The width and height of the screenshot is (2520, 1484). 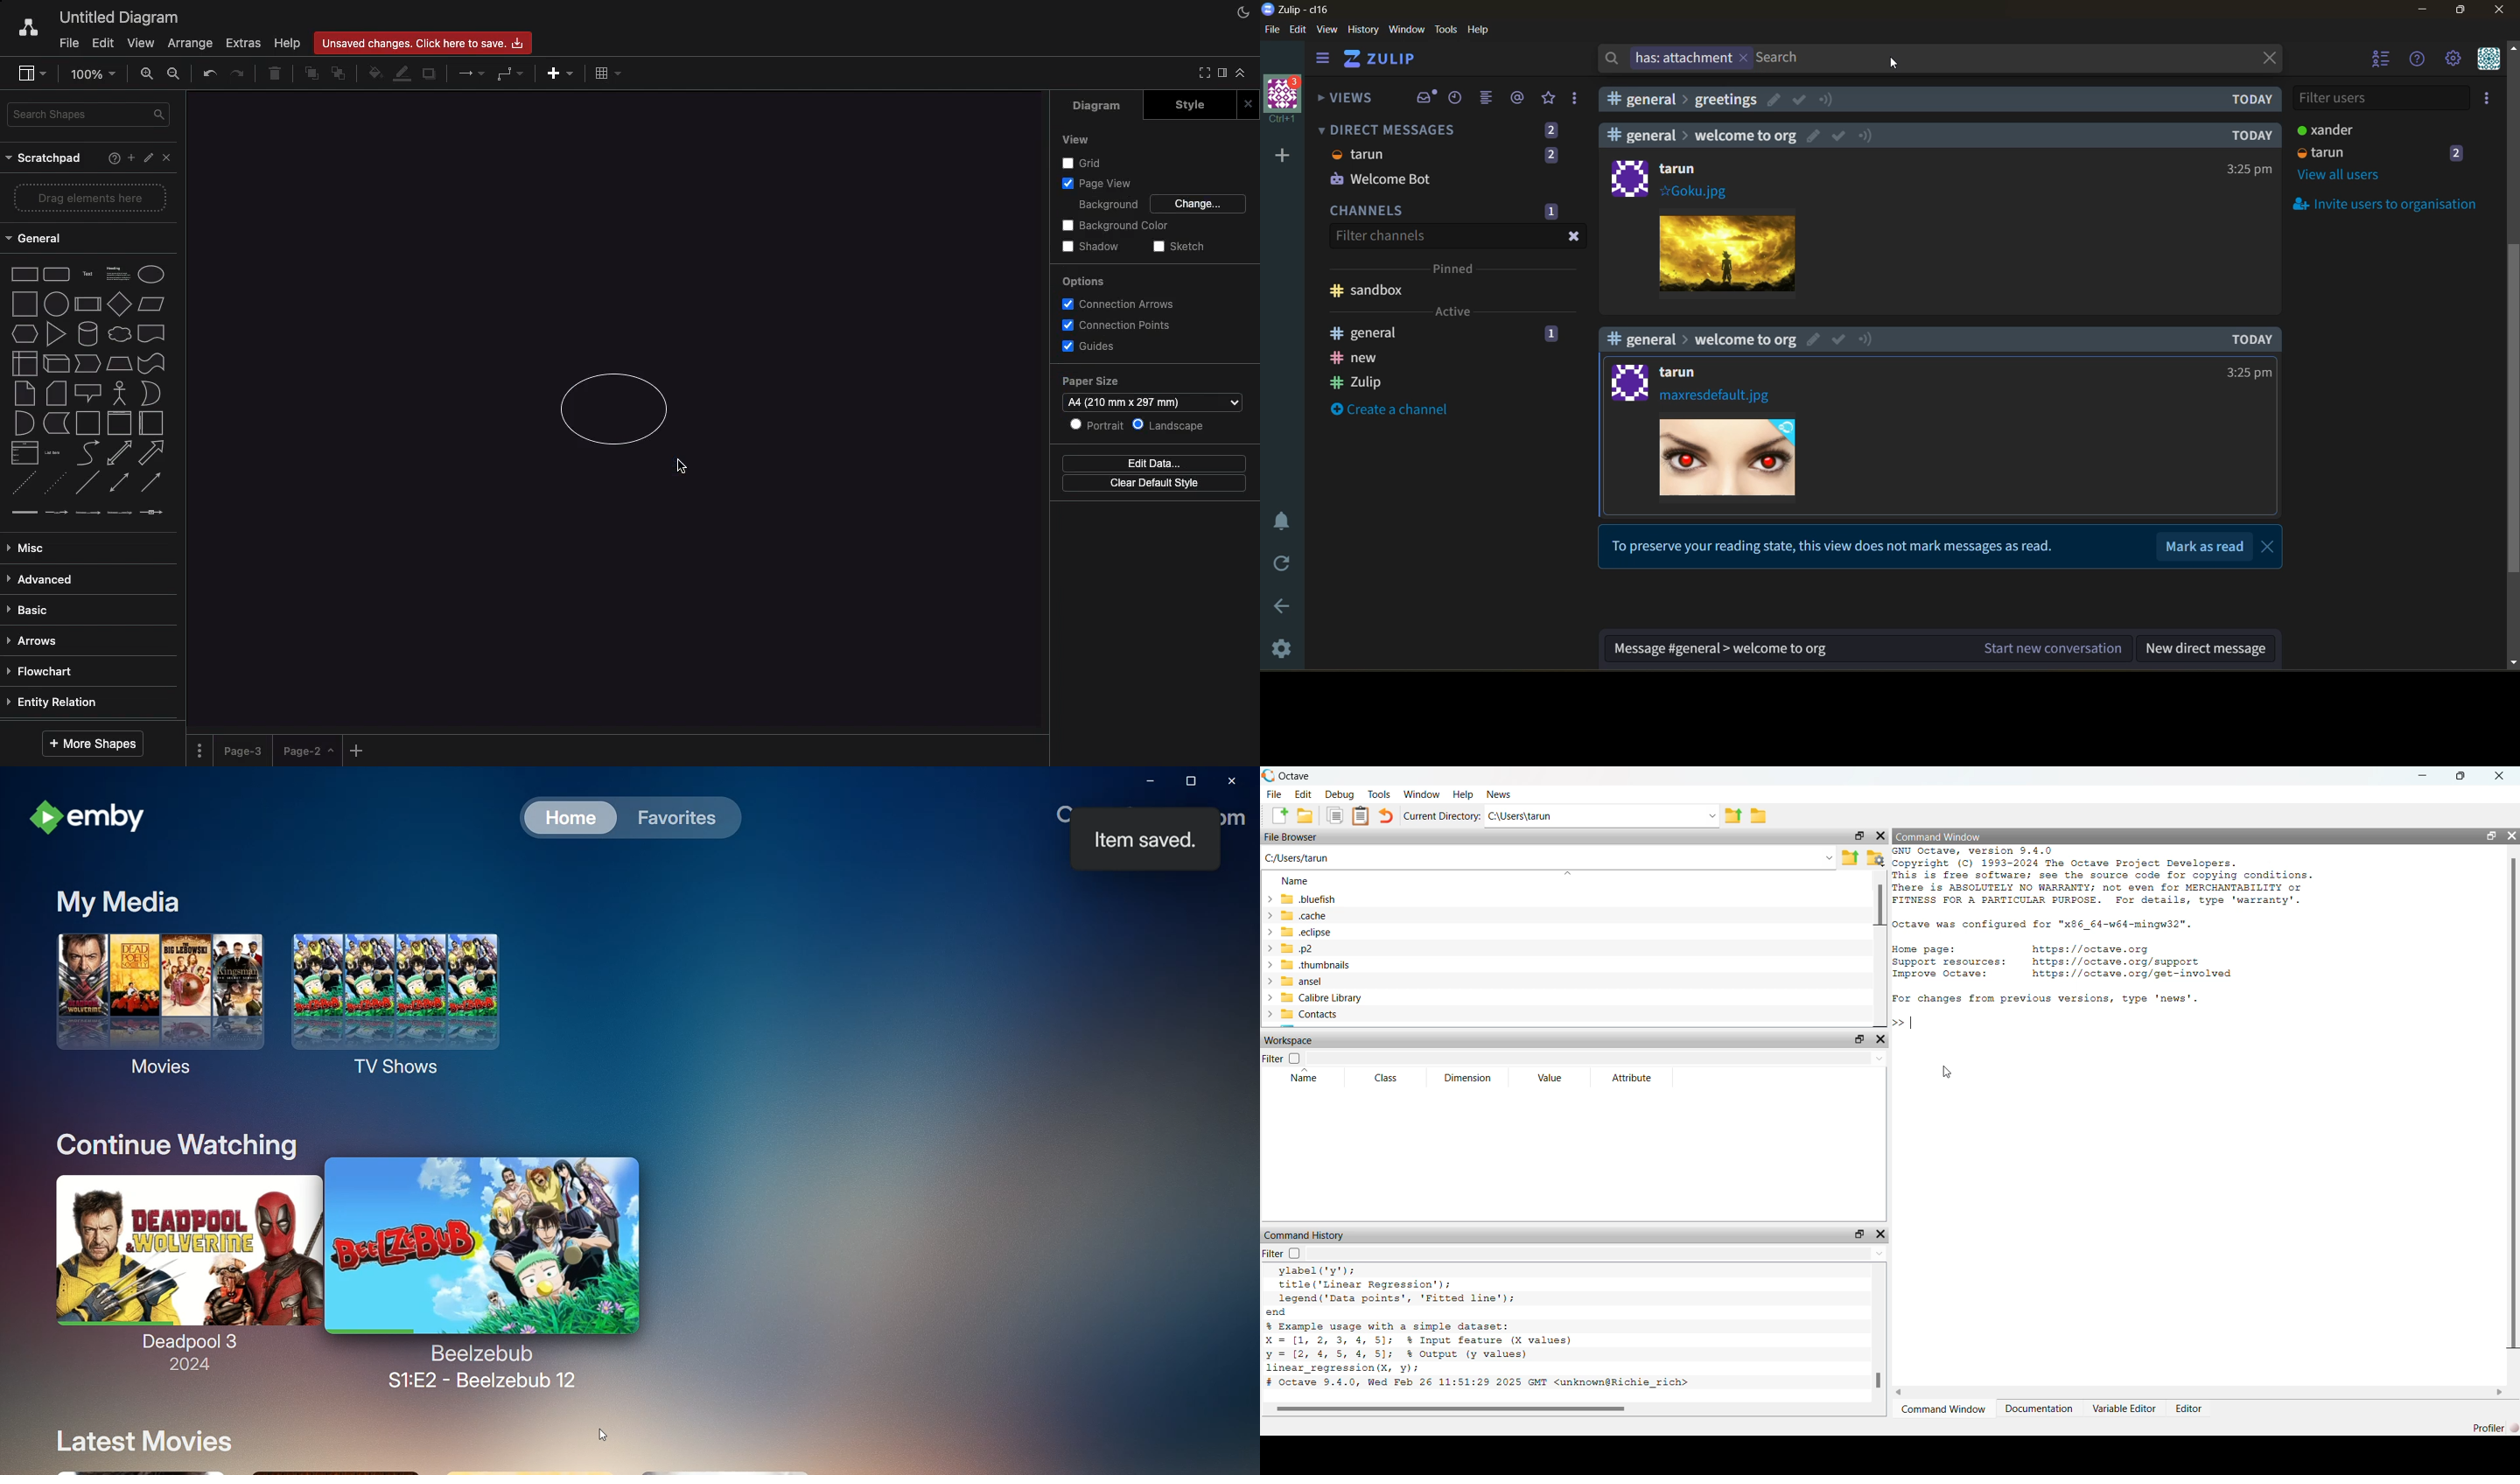 What do you see at coordinates (88, 482) in the screenshot?
I see `Line` at bounding box center [88, 482].